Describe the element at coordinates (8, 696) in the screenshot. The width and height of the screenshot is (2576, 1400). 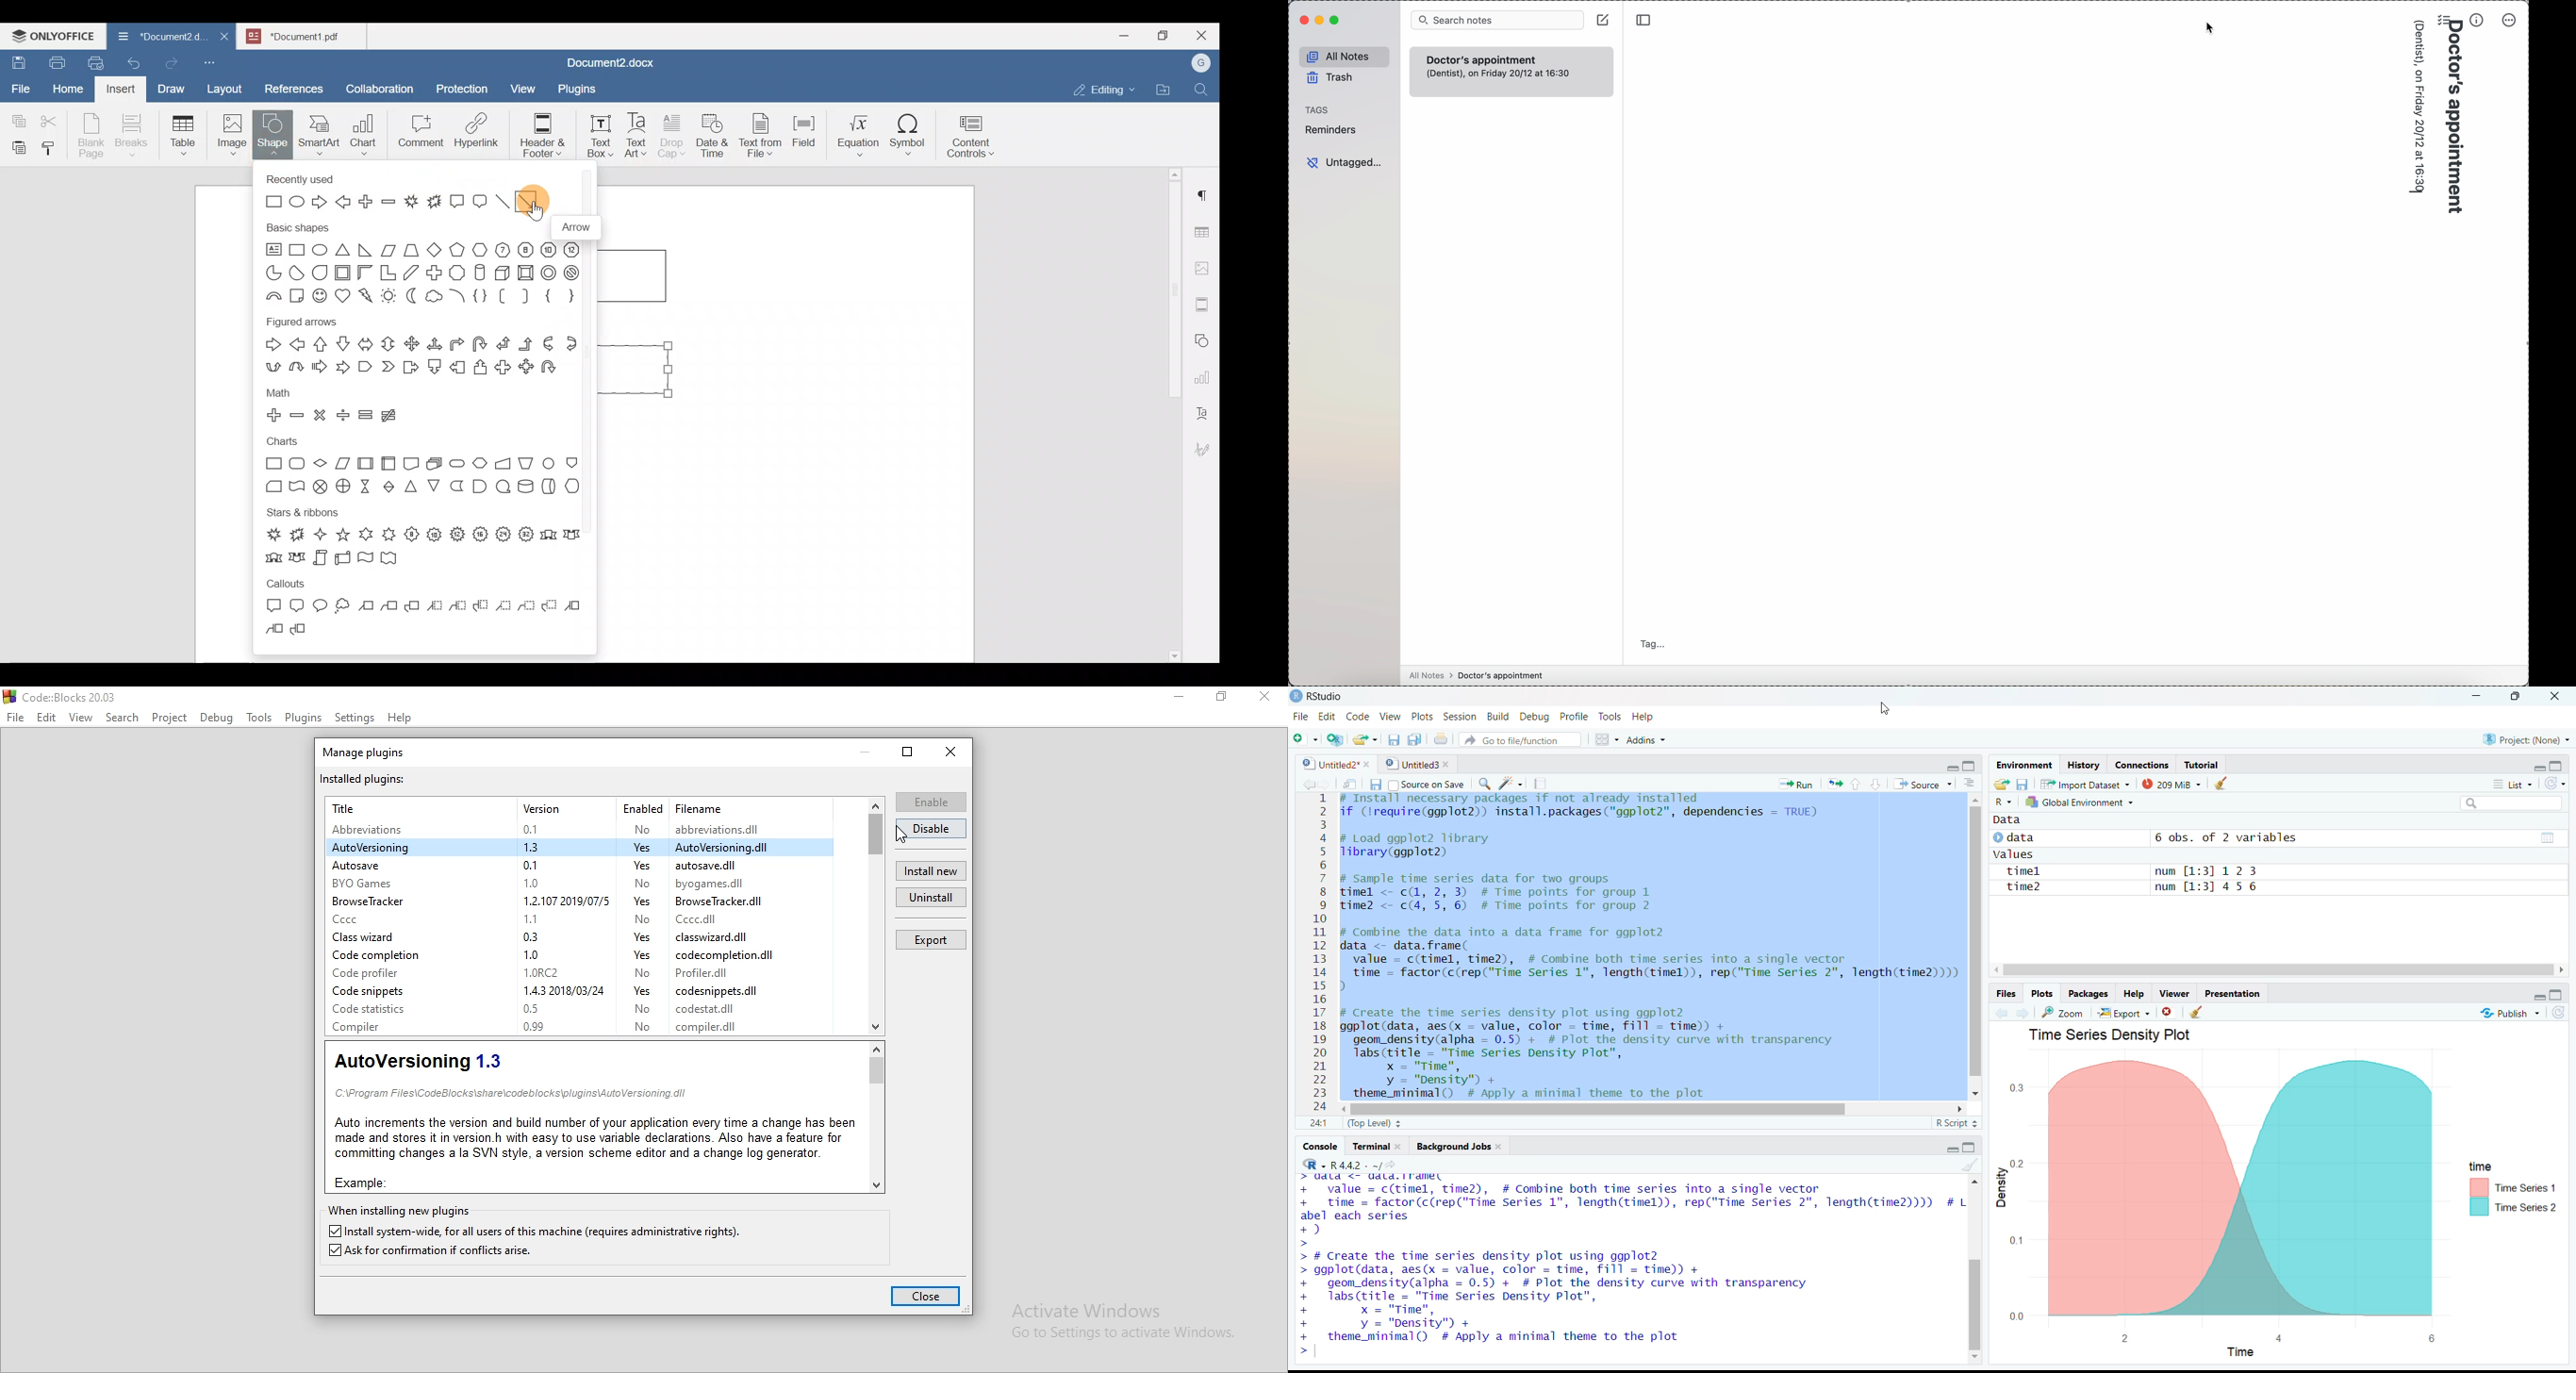
I see `CodeBlocks Desktop icon` at that location.